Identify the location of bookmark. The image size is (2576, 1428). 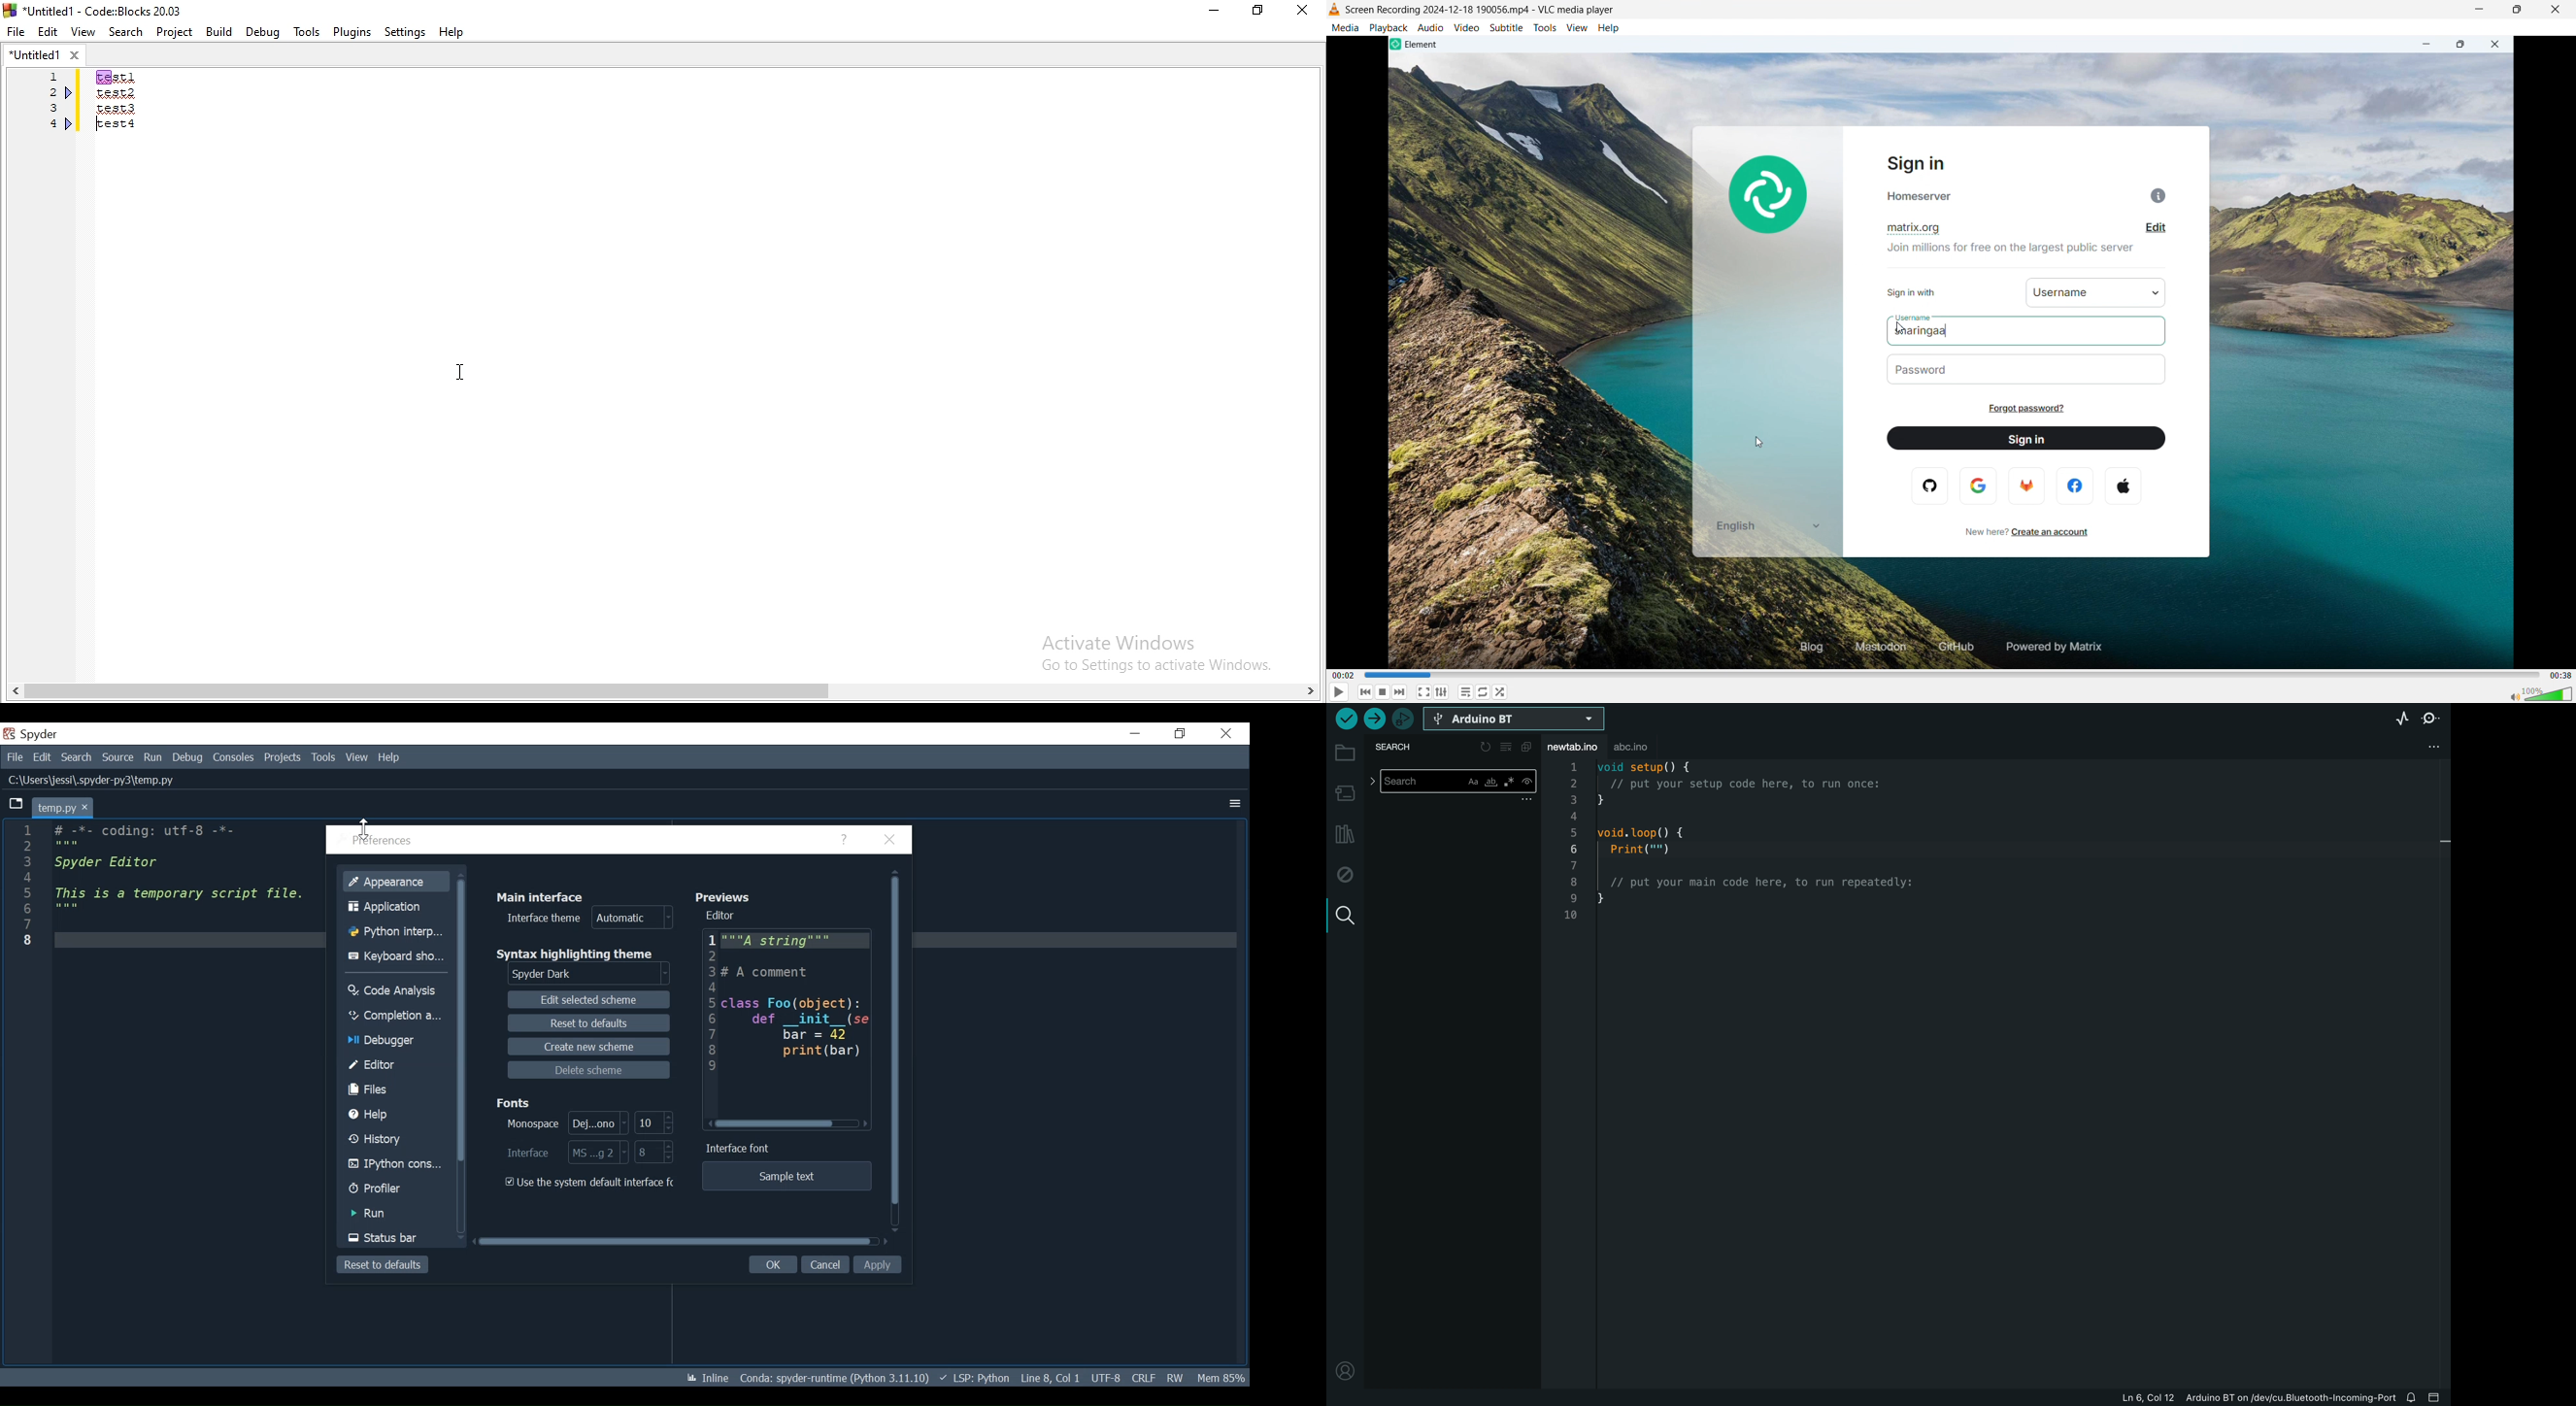
(70, 124).